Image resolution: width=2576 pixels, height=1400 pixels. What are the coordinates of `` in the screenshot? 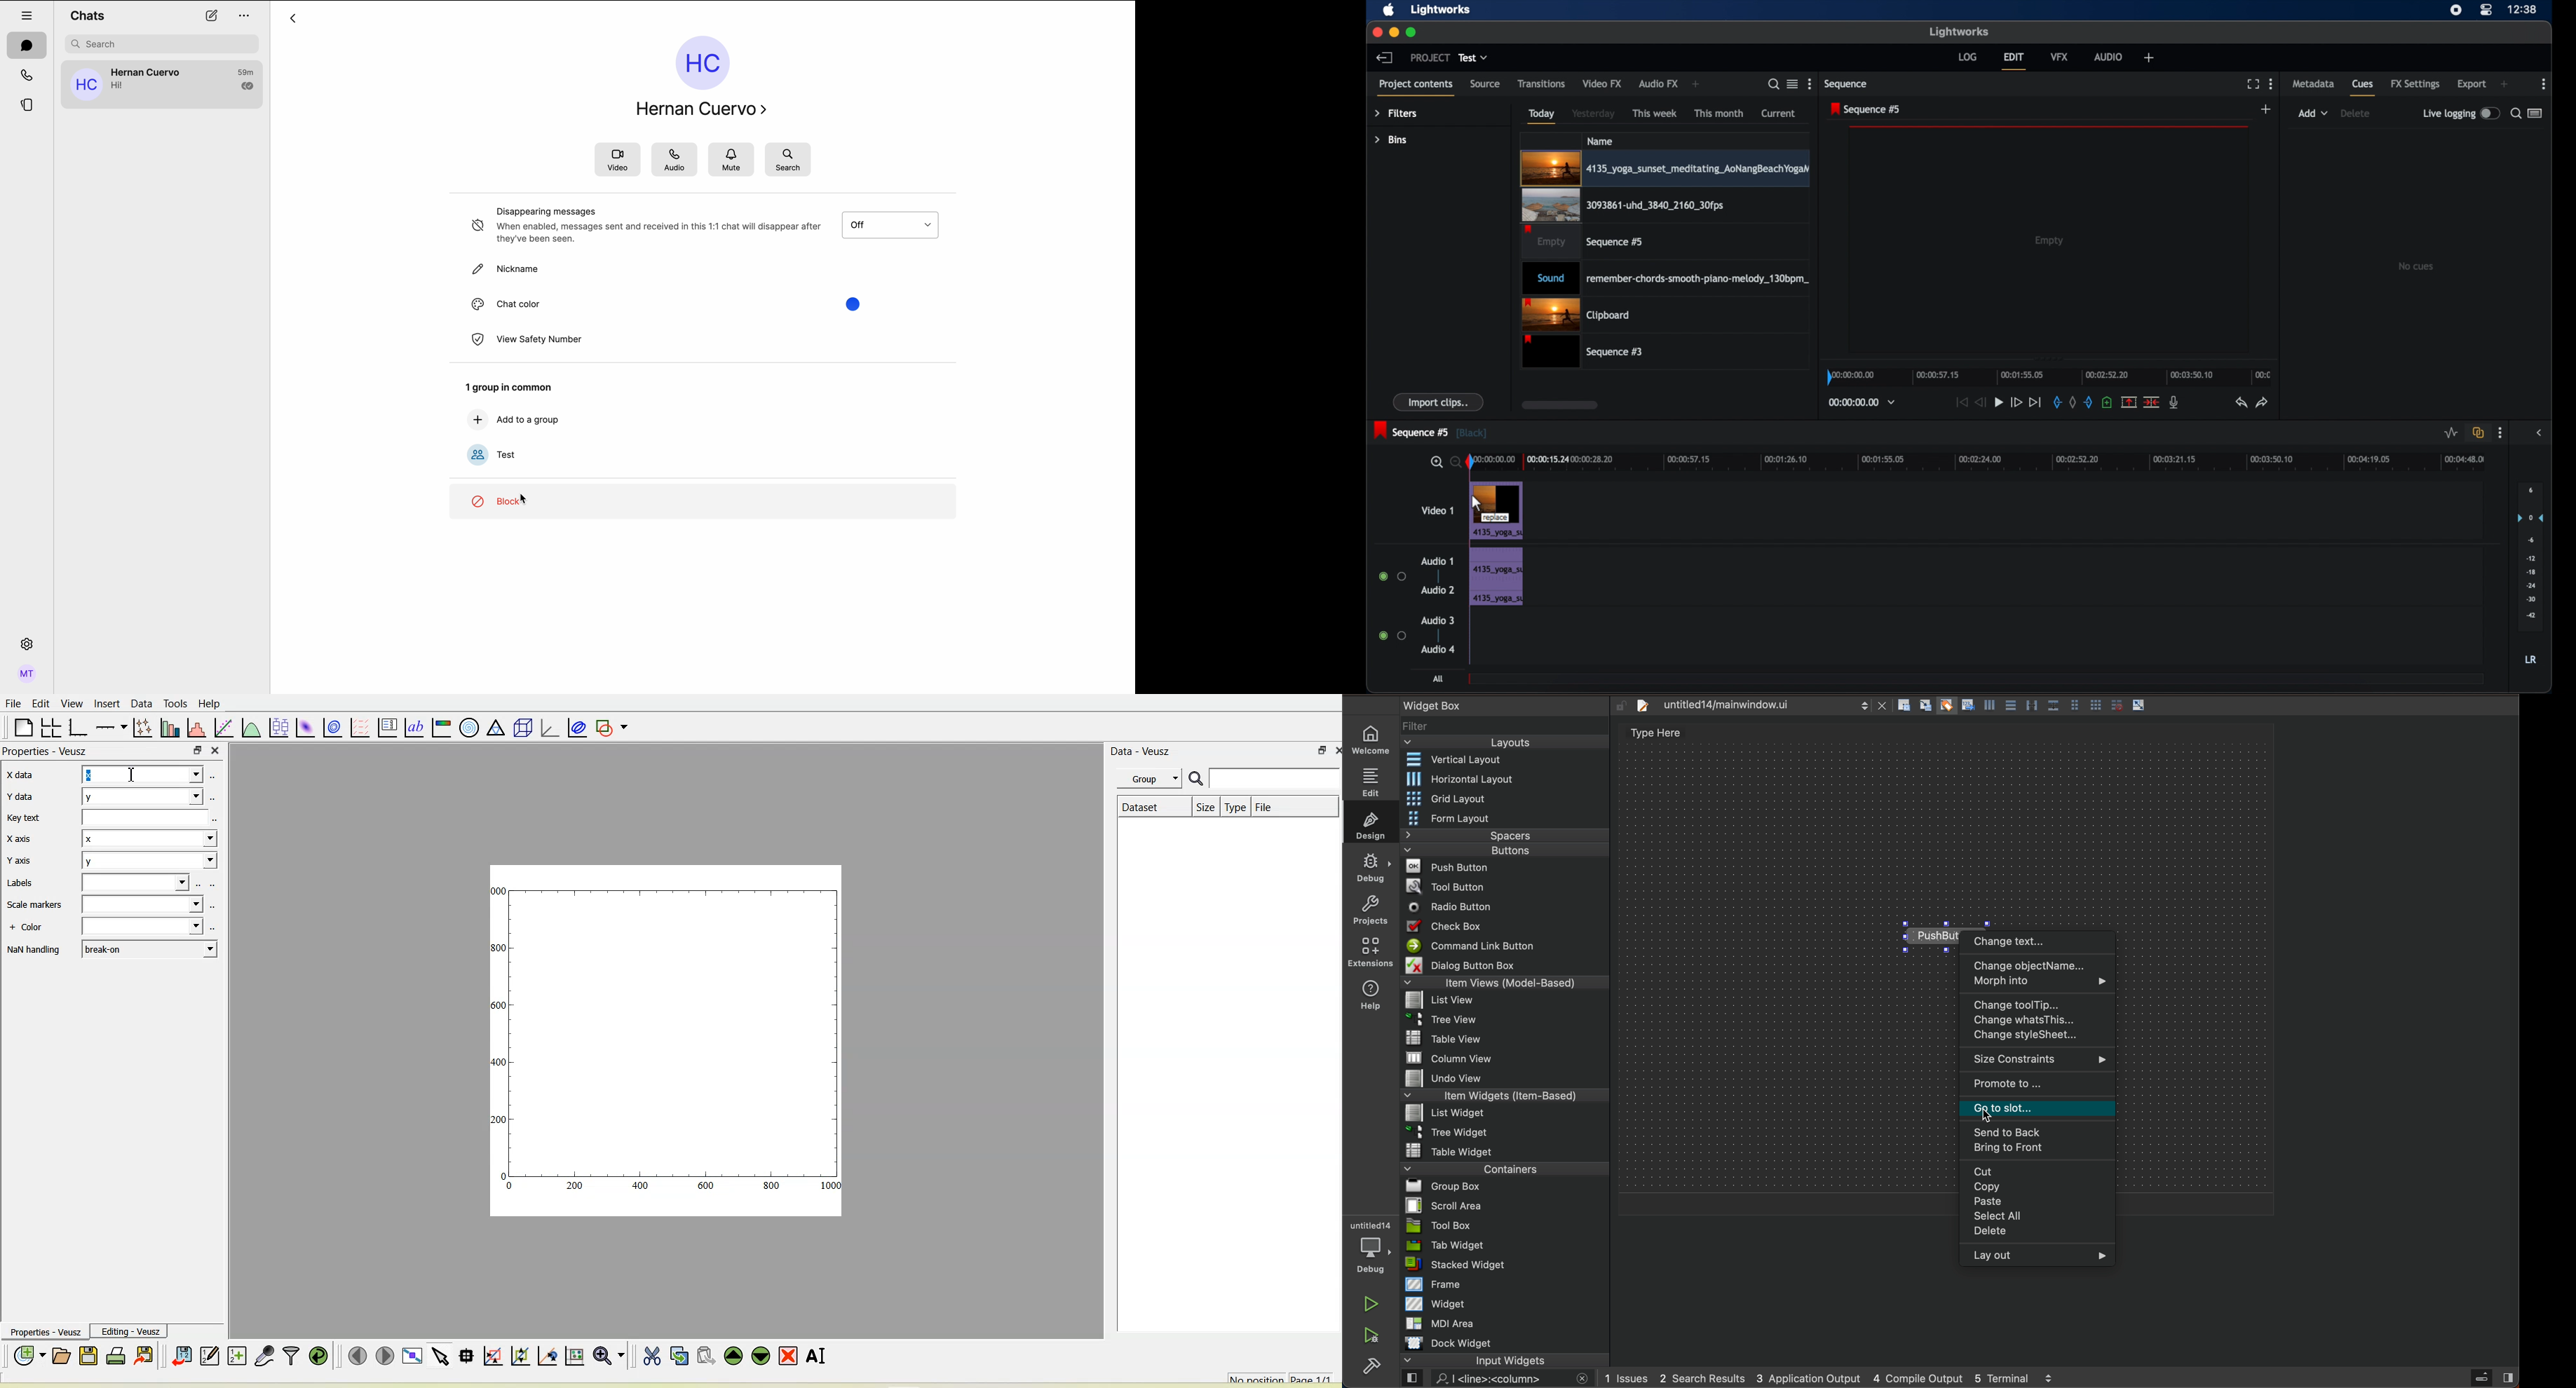 It's located at (2117, 703).